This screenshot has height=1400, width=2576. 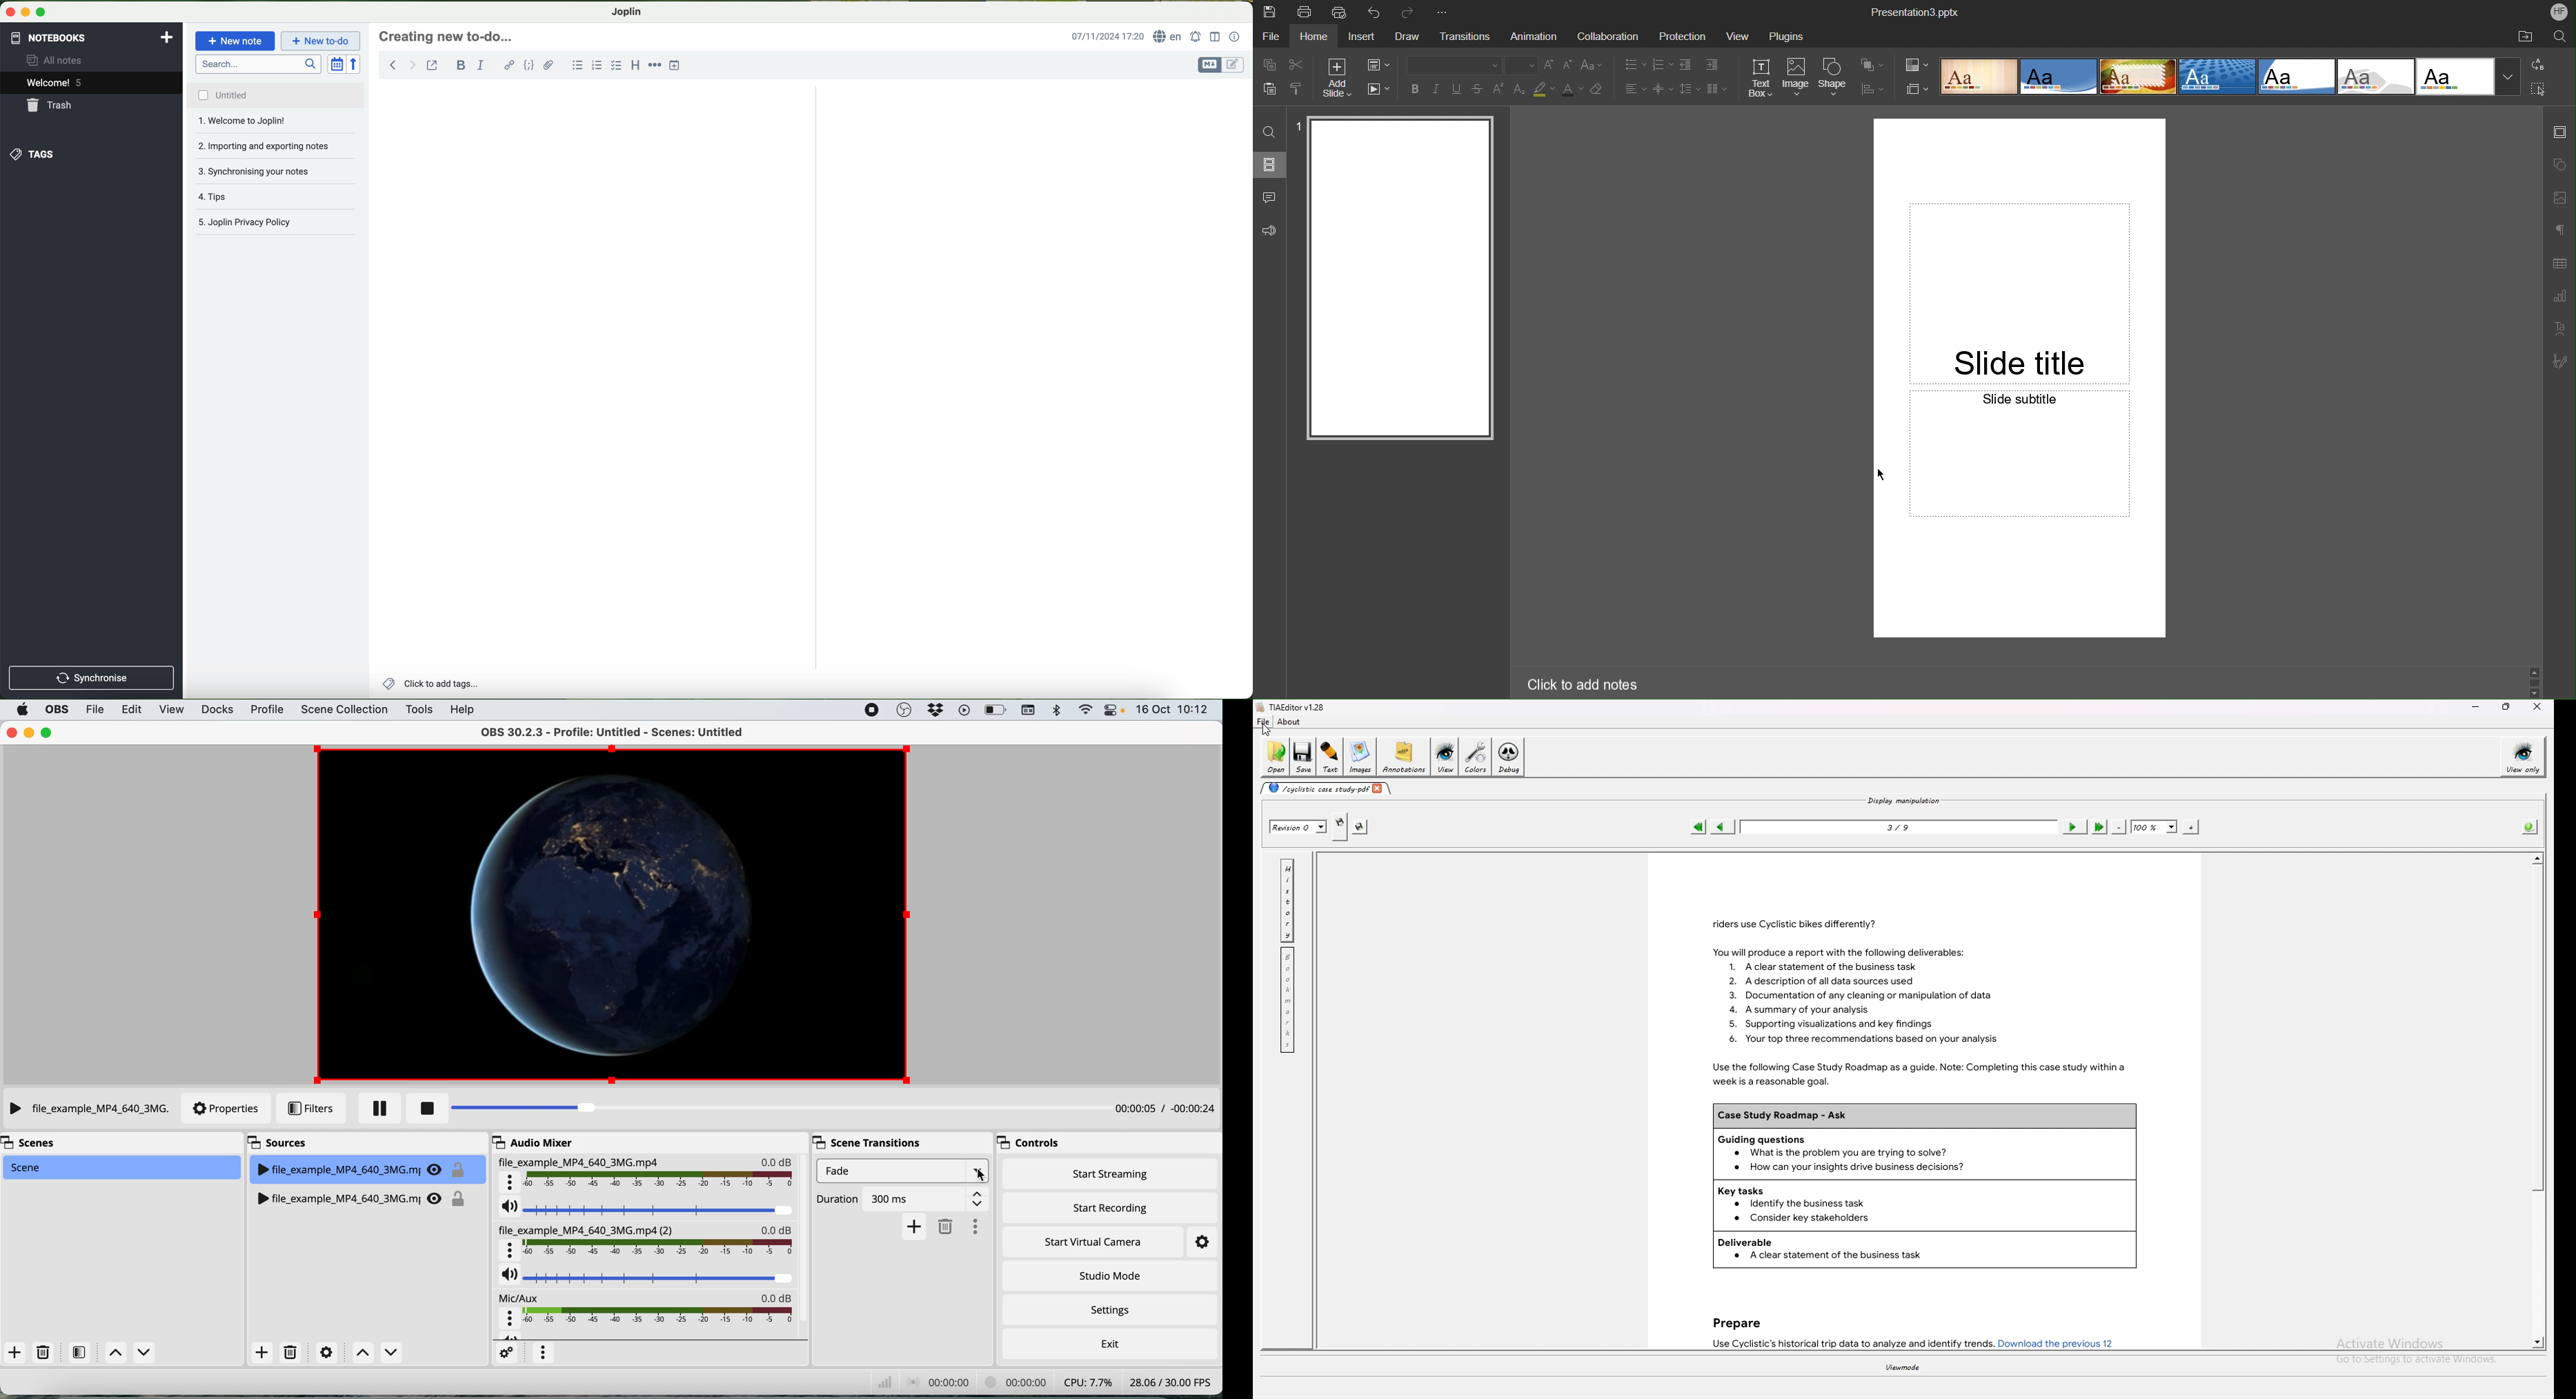 I want to click on maximise, so click(x=51, y=733).